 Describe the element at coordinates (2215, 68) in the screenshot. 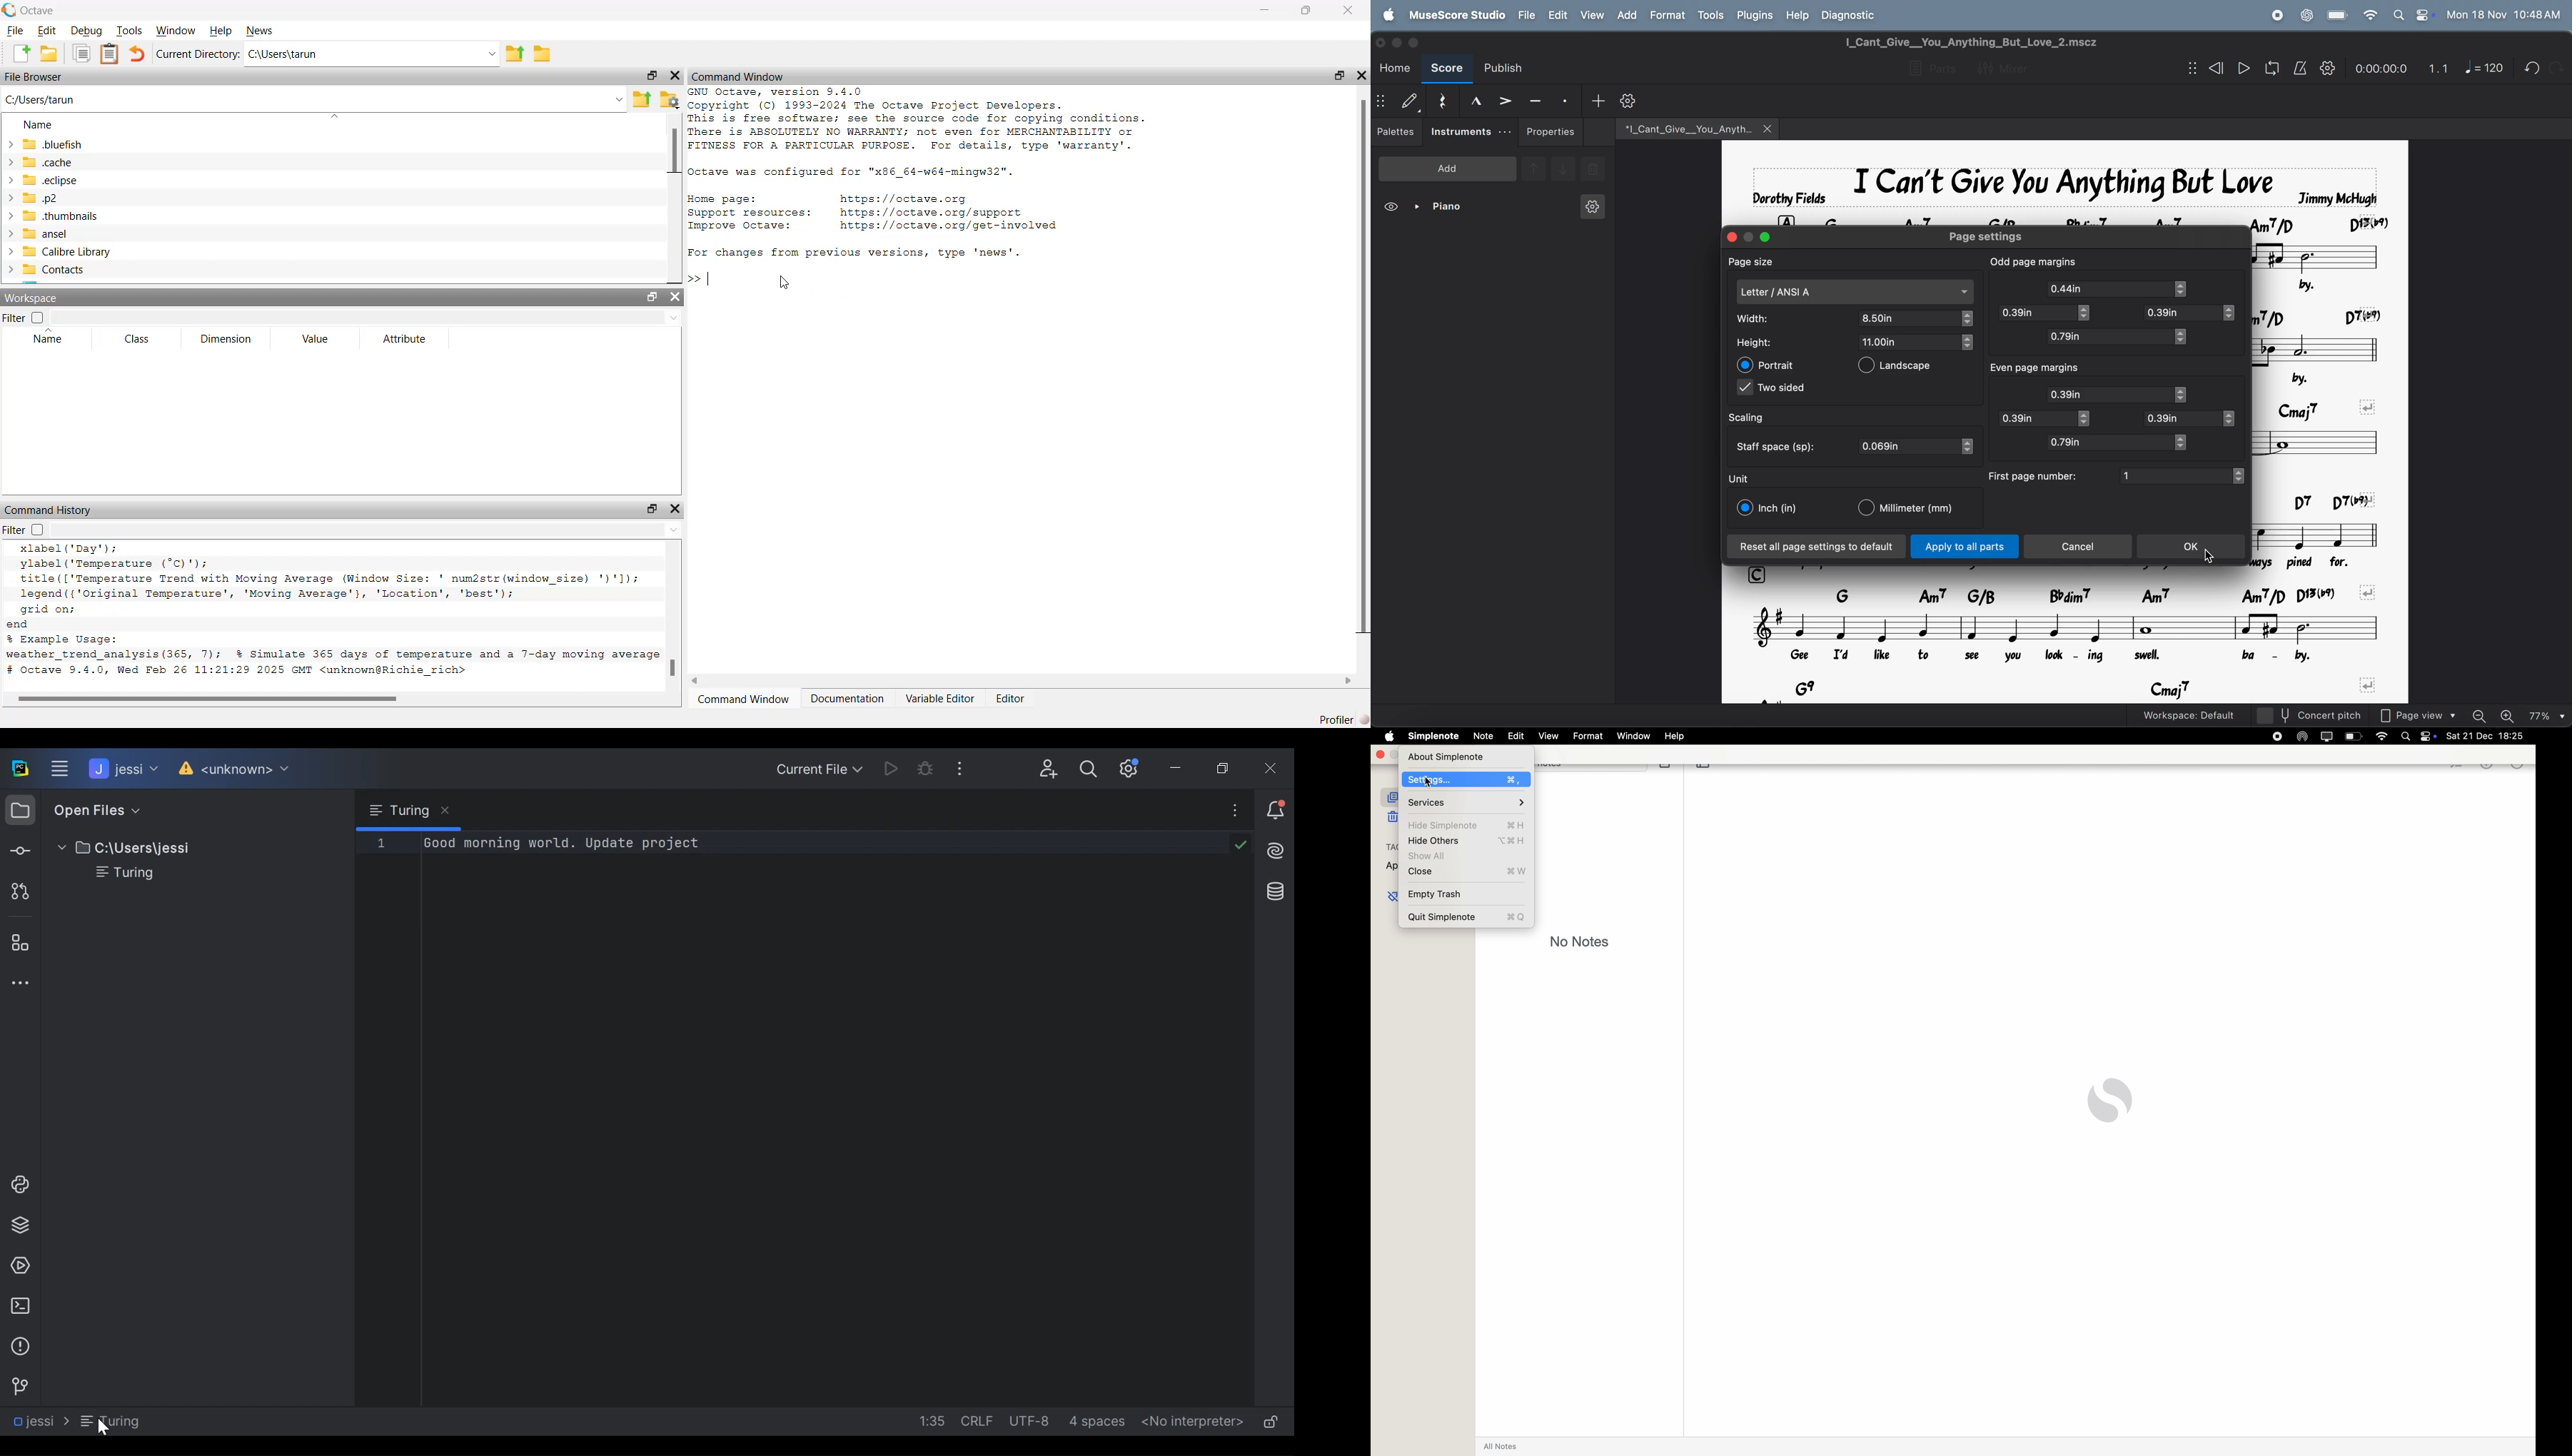

I see `rewind` at that location.